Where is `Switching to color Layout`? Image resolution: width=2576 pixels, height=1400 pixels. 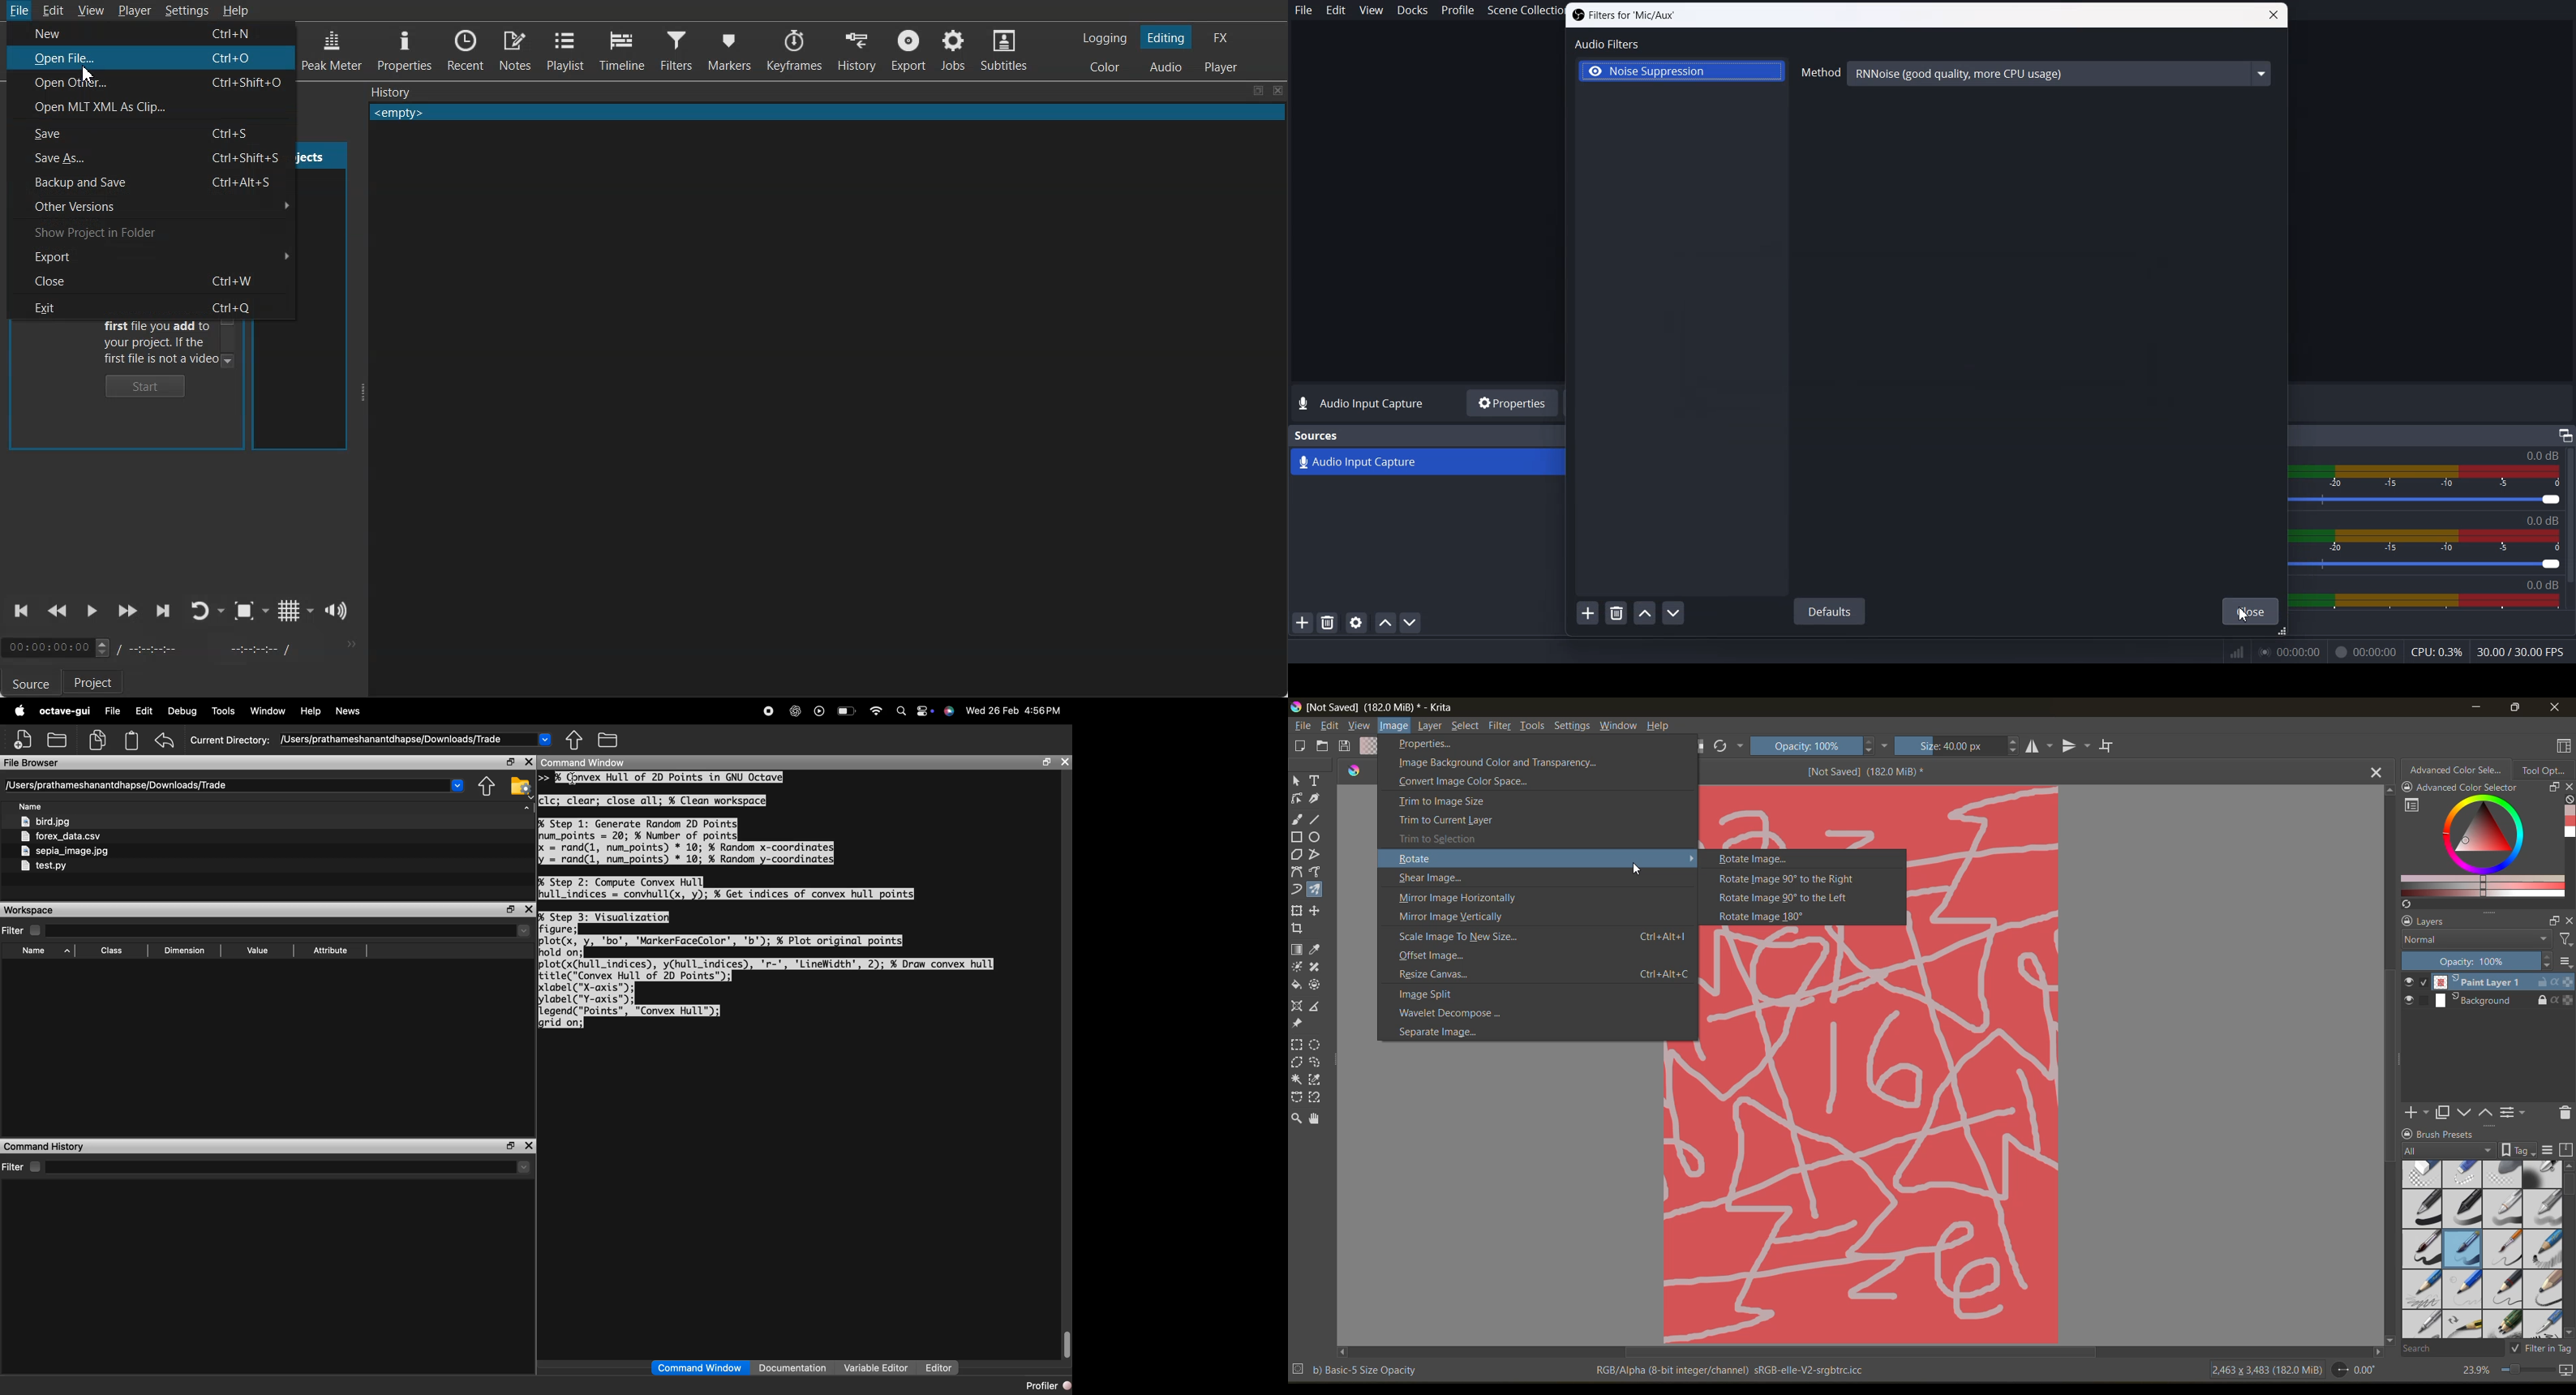 Switching to color Layout is located at coordinates (1105, 67).